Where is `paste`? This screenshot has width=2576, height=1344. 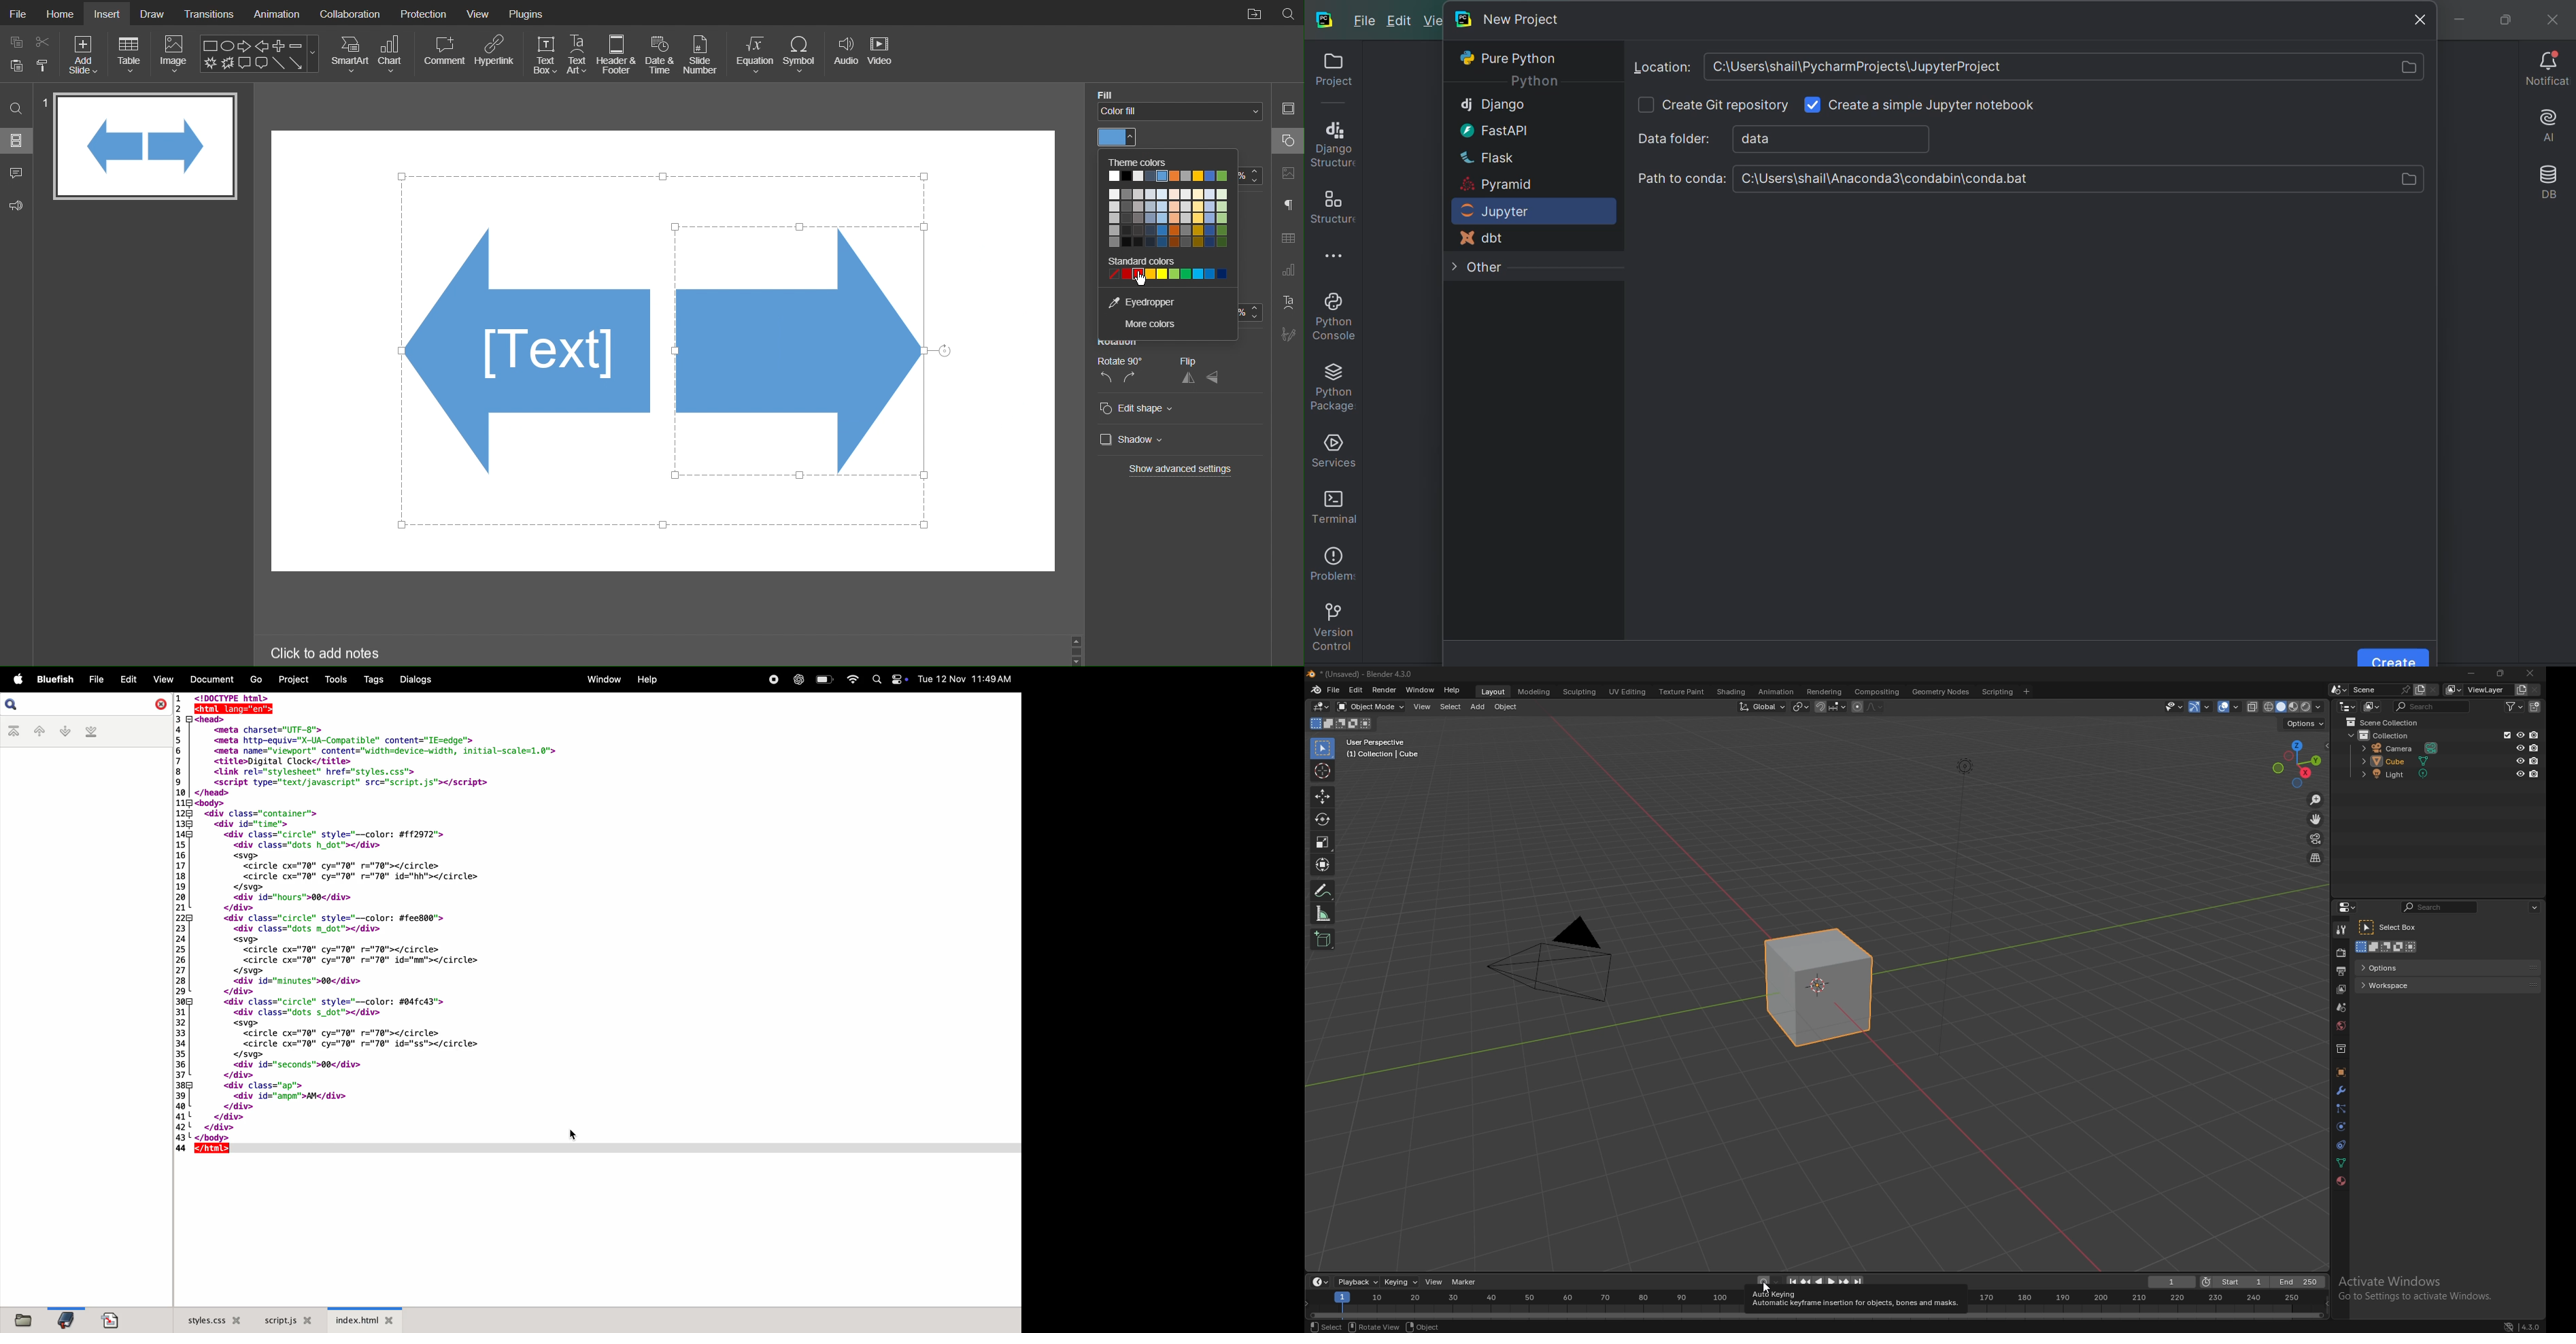 paste is located at coordinates (16, 67).